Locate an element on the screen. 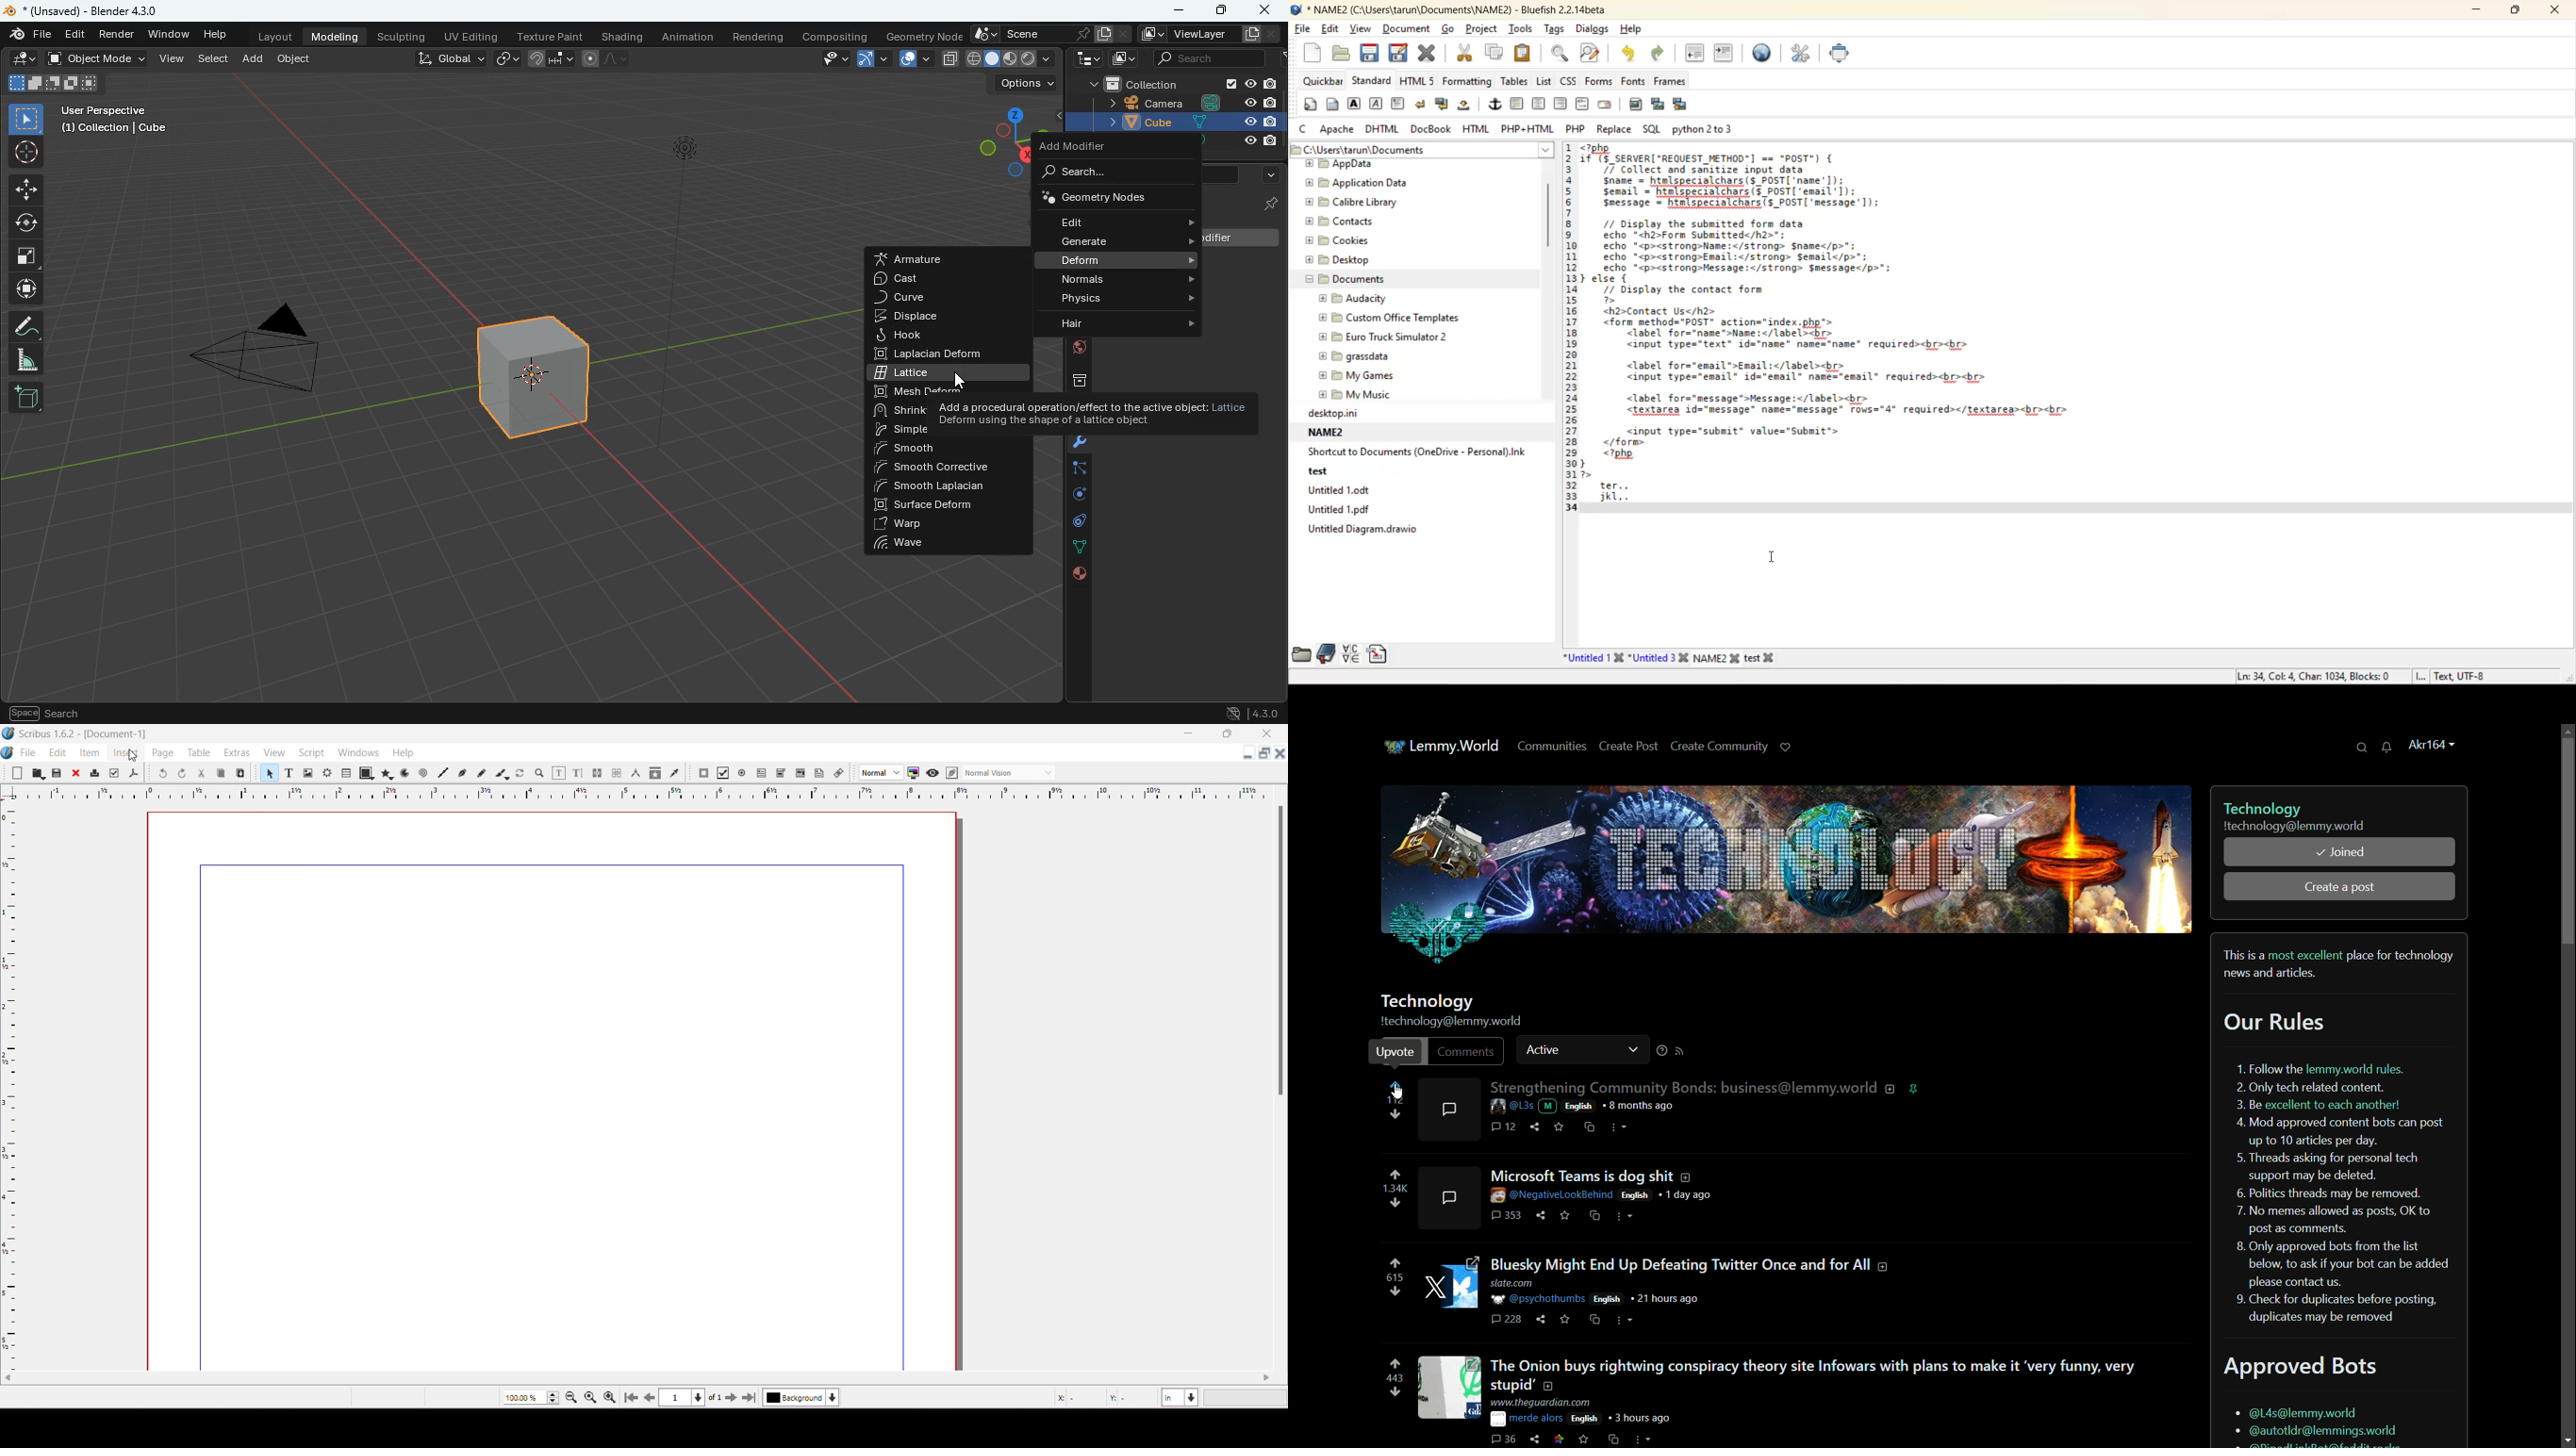  My Music is located at coordinates (1352, 394).